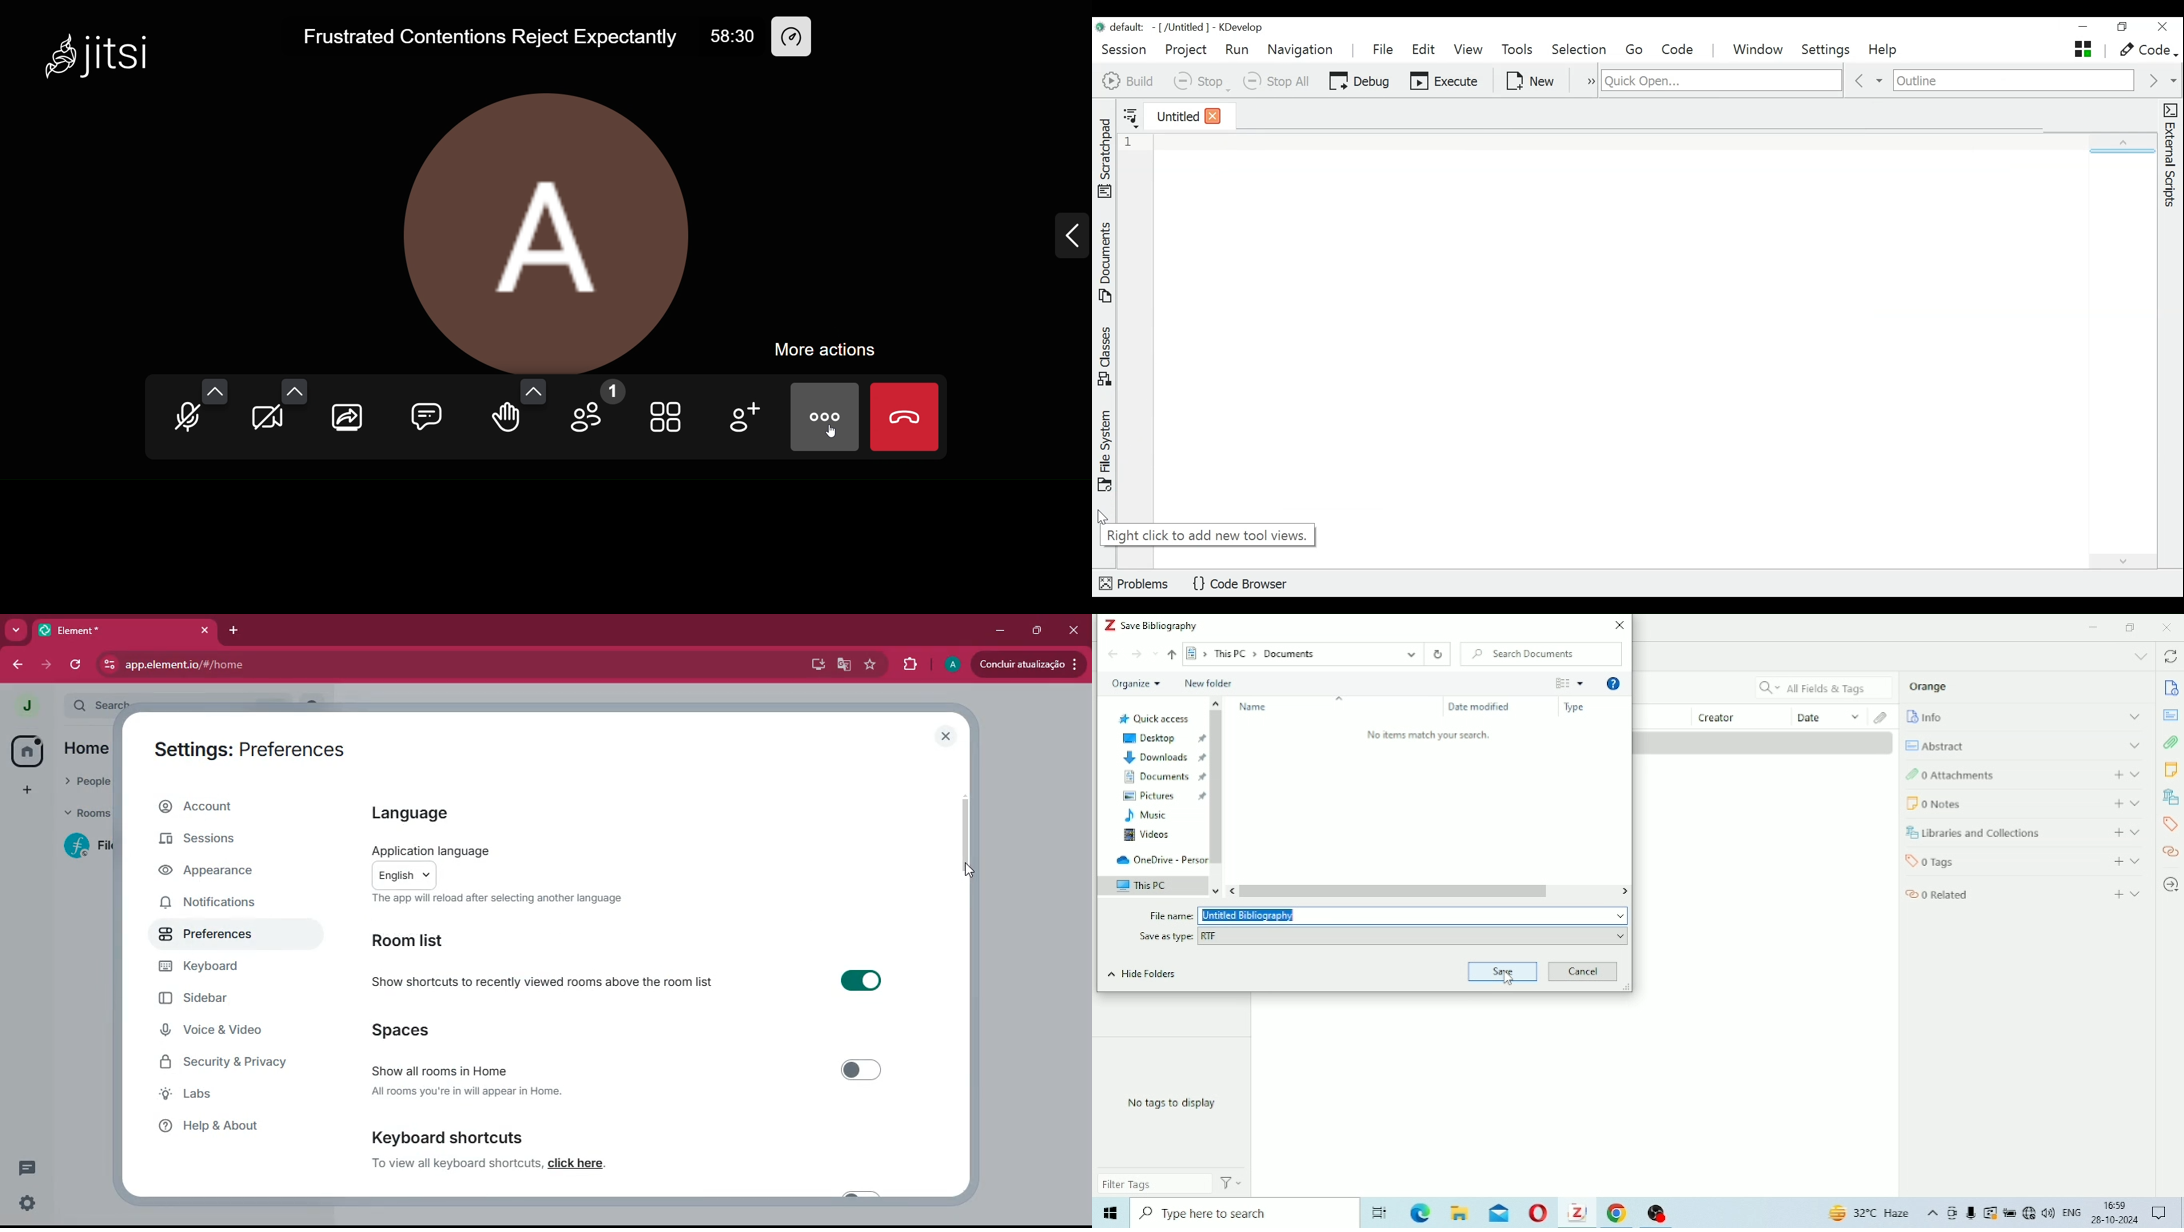 The width and height of the screenshot is (2184, 1232). I want to click on conversation, so click(30, 1168).